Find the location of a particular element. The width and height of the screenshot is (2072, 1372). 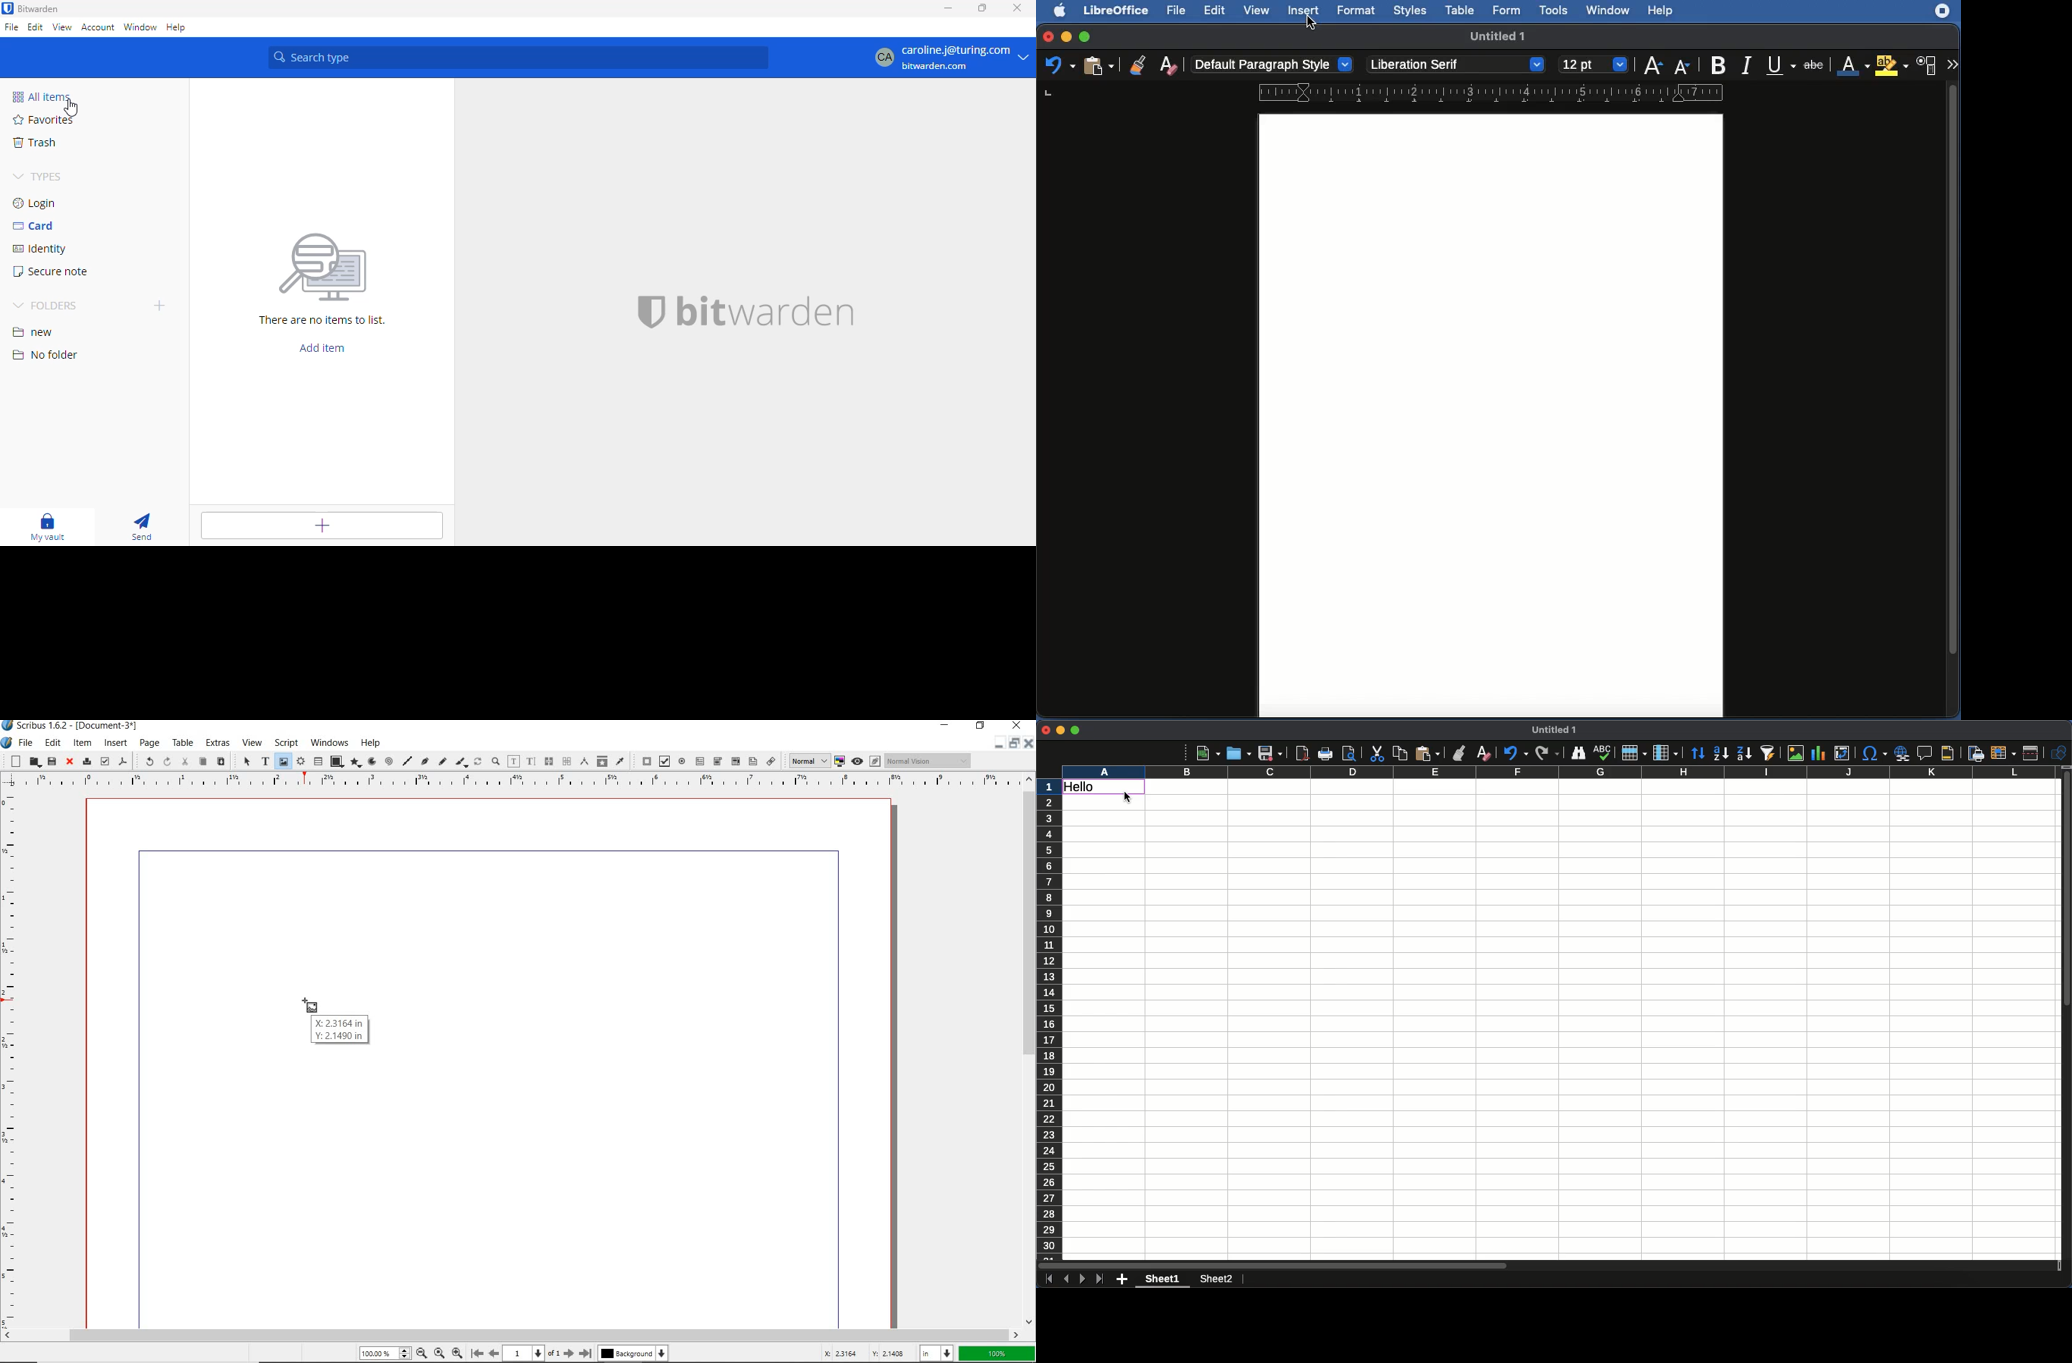

line is located at coordinates (407, 761).